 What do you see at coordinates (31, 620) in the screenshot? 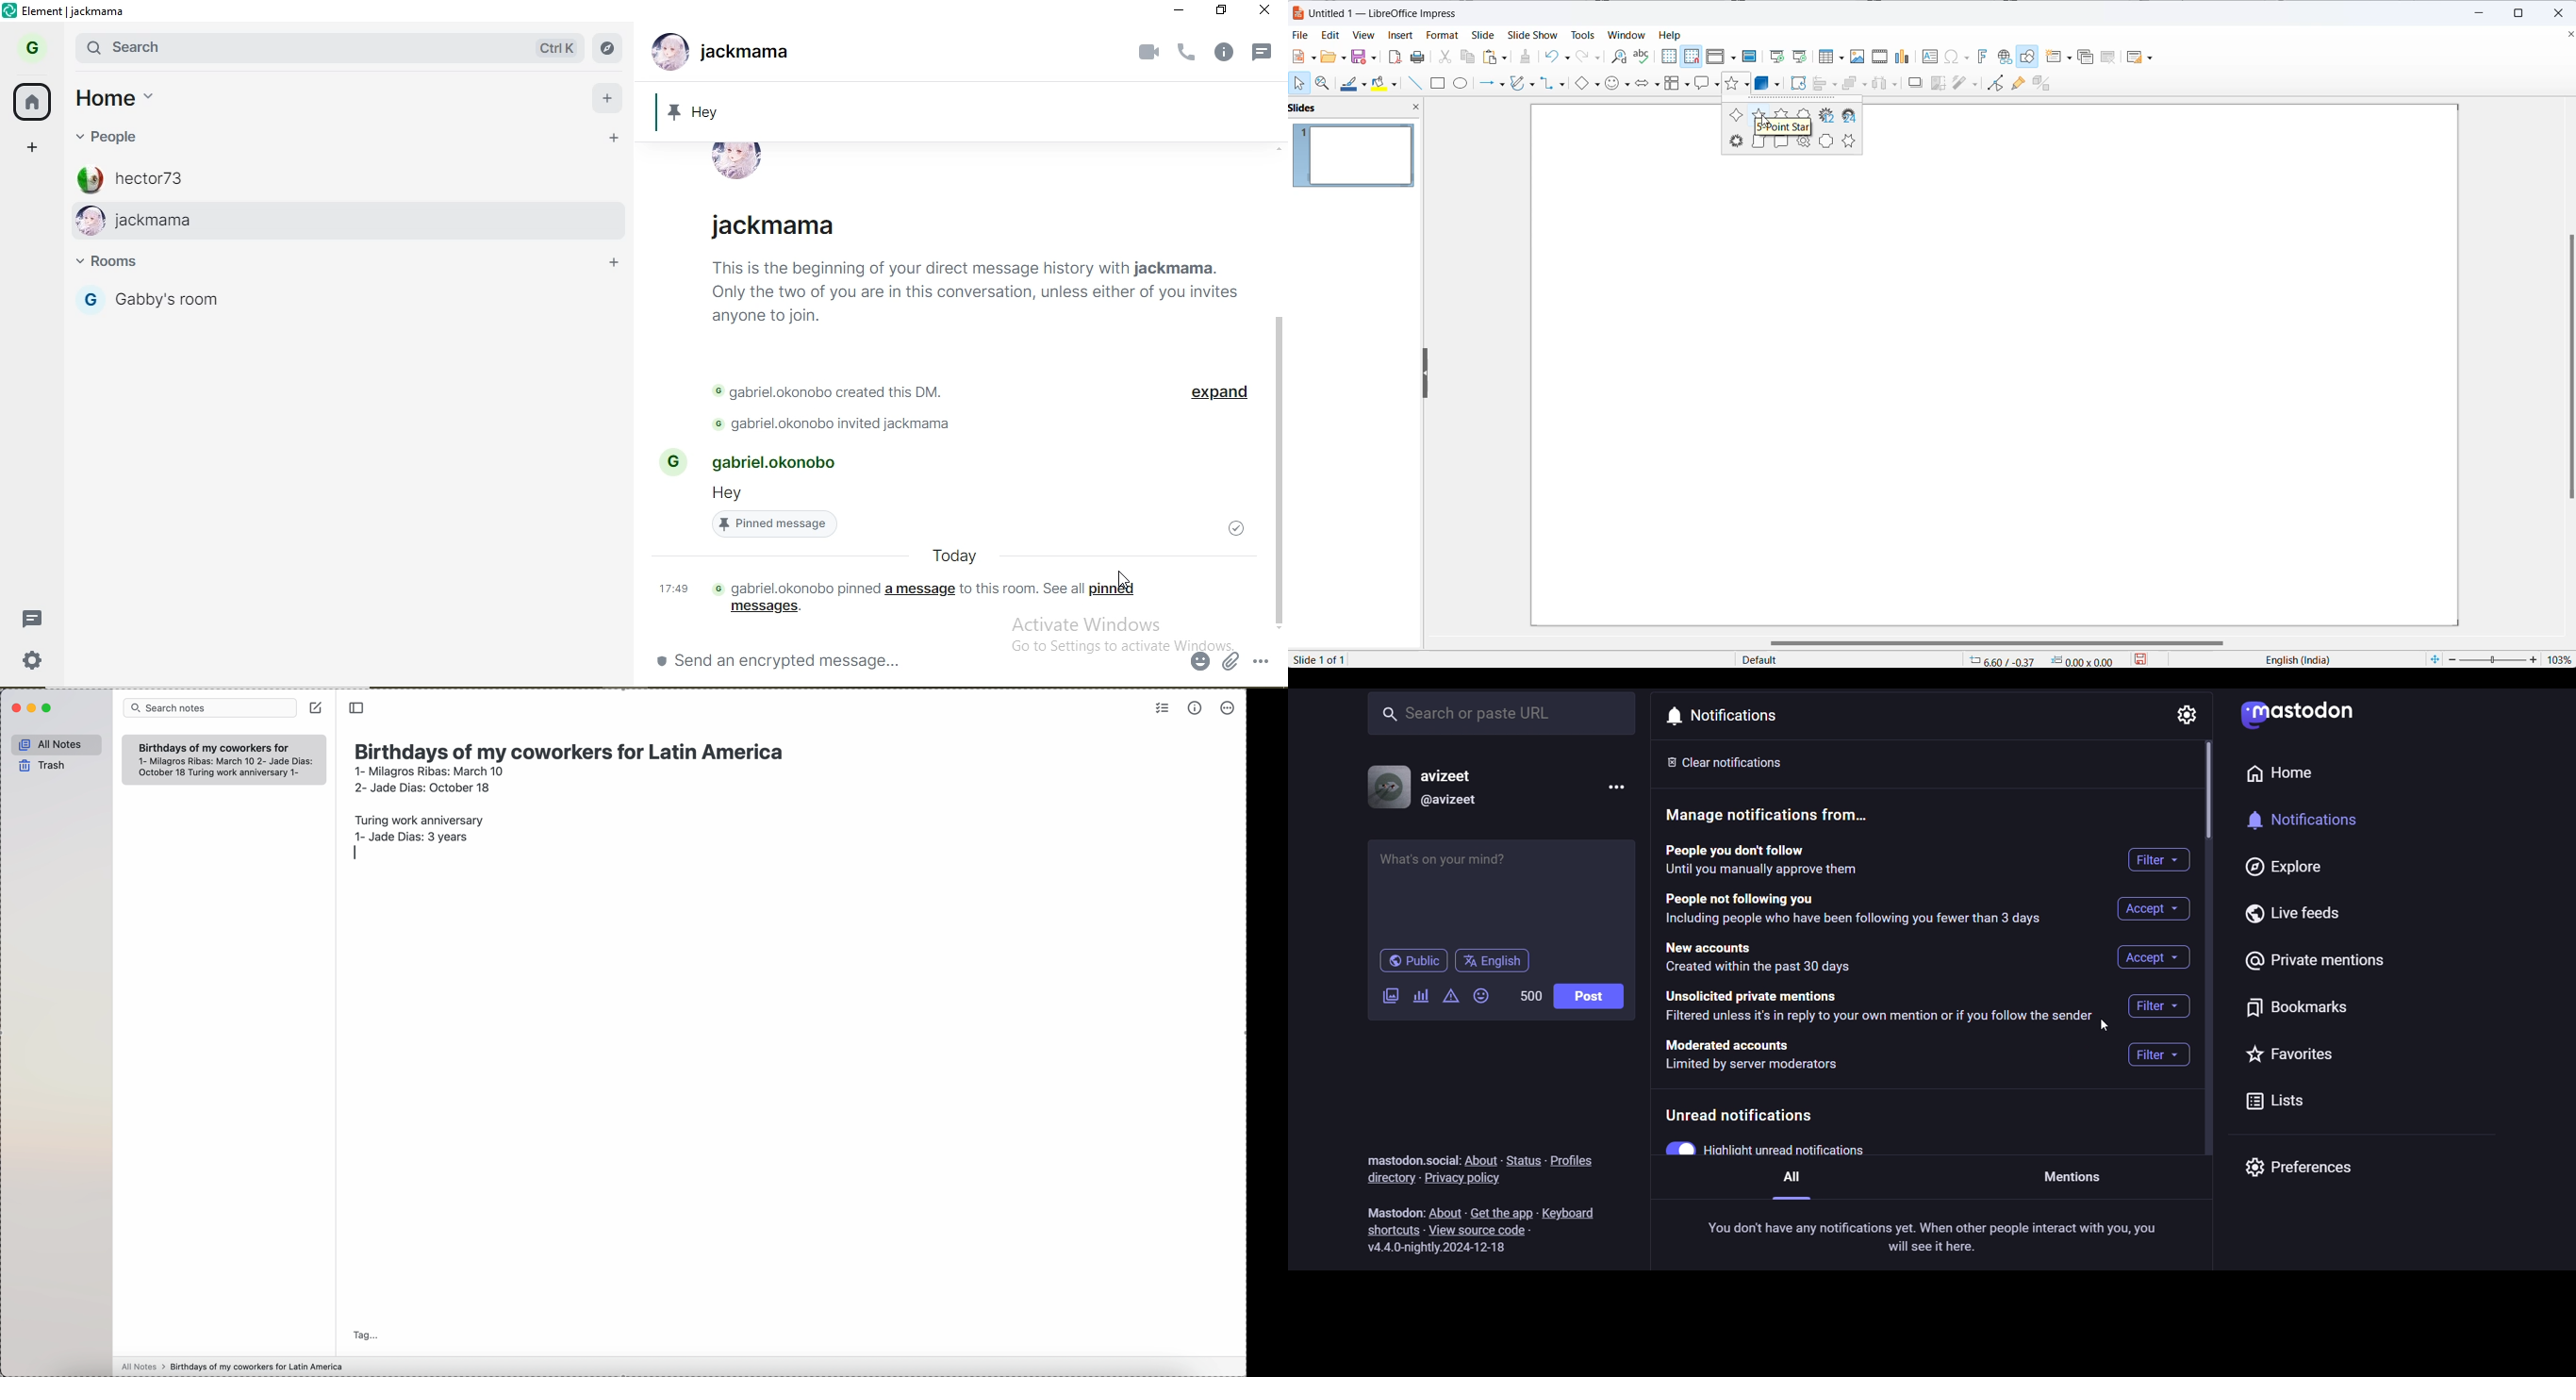
I see `message` at bounding box center [31, 620].